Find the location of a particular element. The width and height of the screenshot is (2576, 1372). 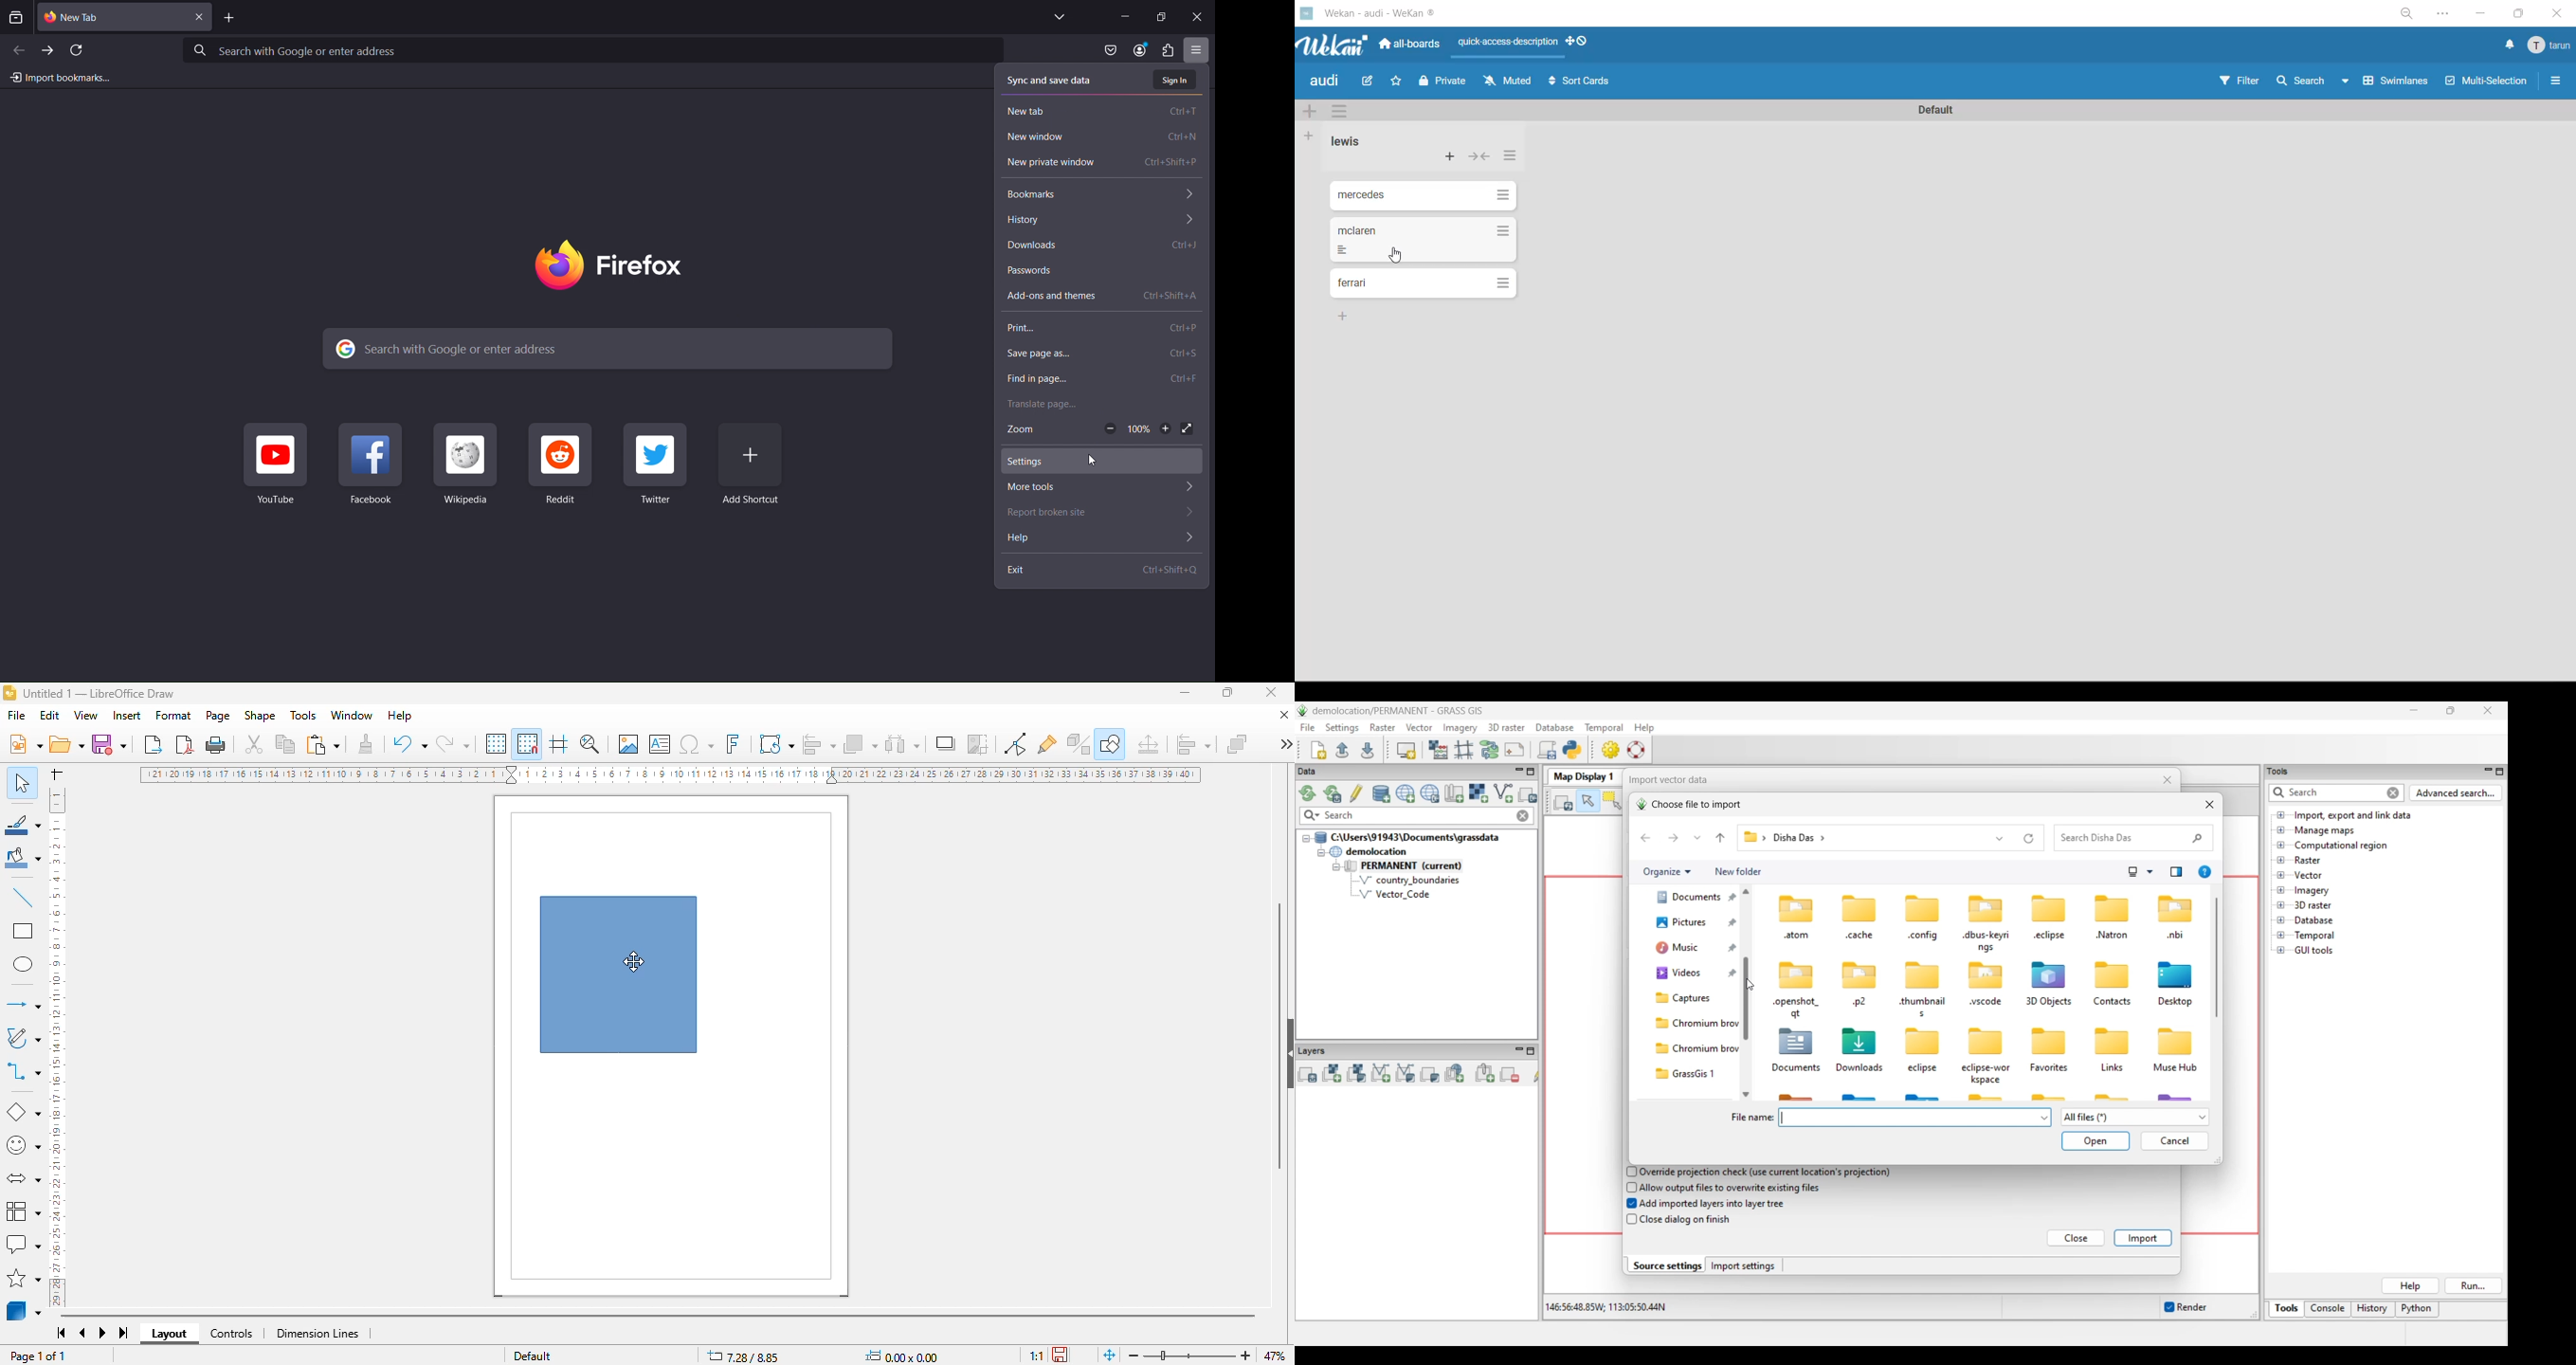

Save to Pocket is located at coordinates (1111, 47).